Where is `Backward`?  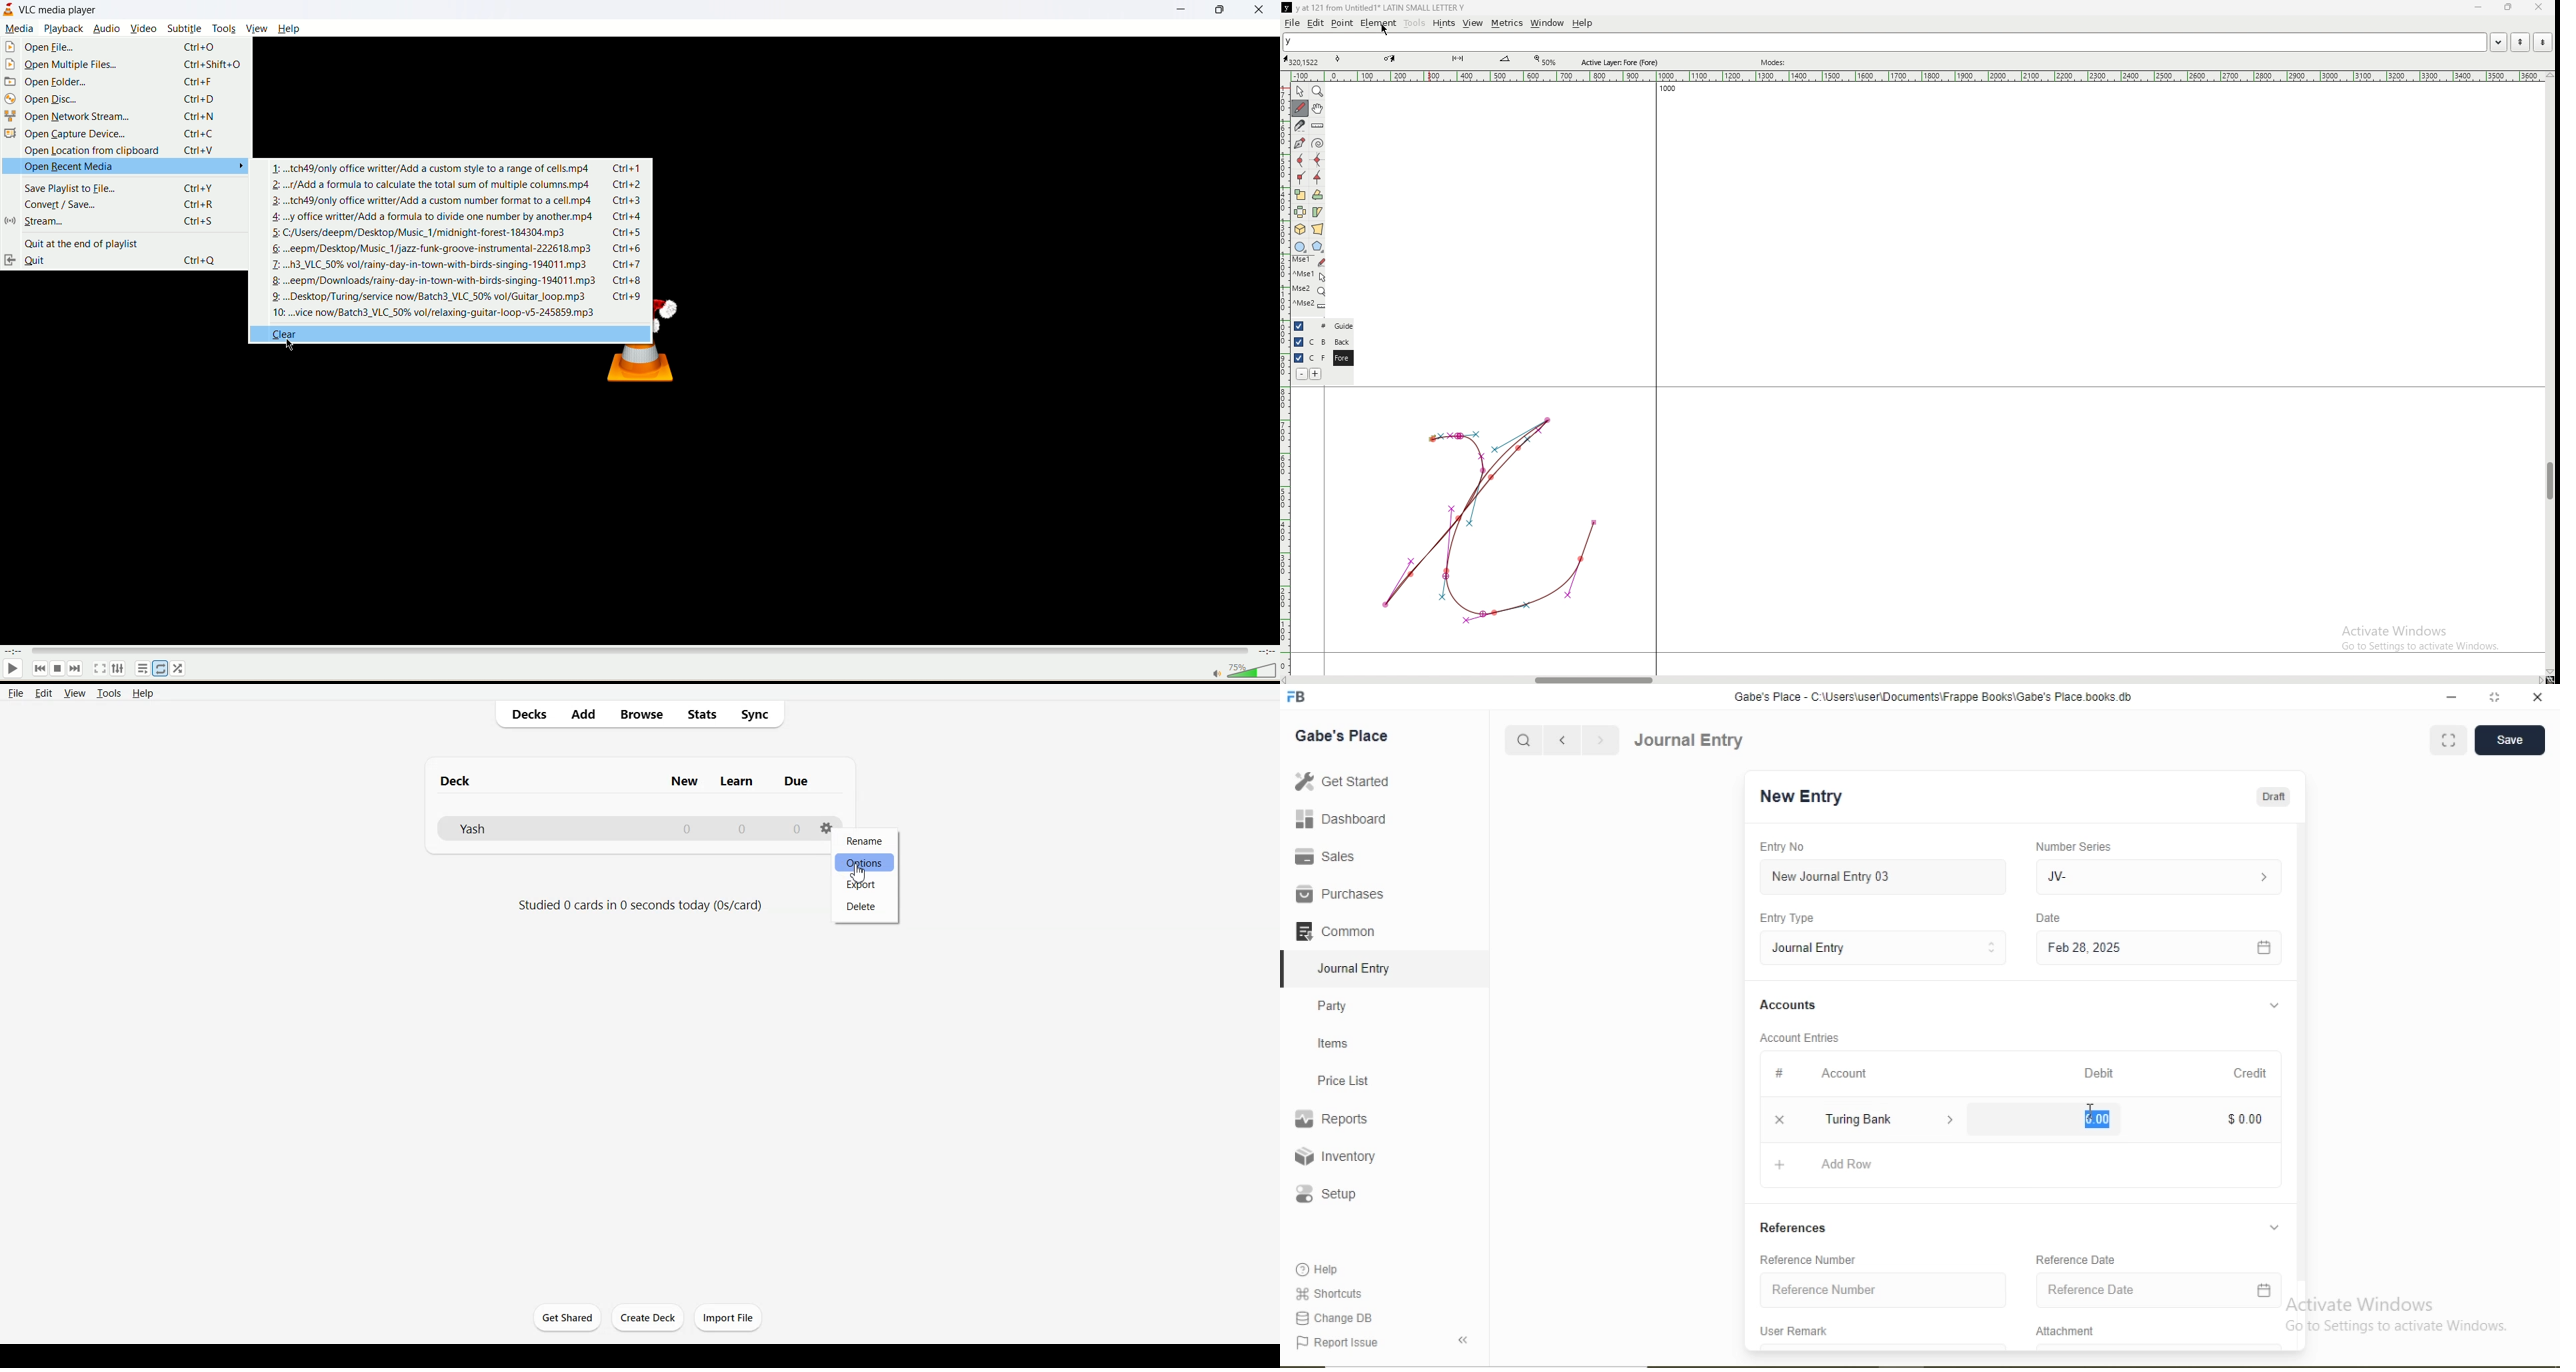
Backward is located at coordinates (1562, 741).